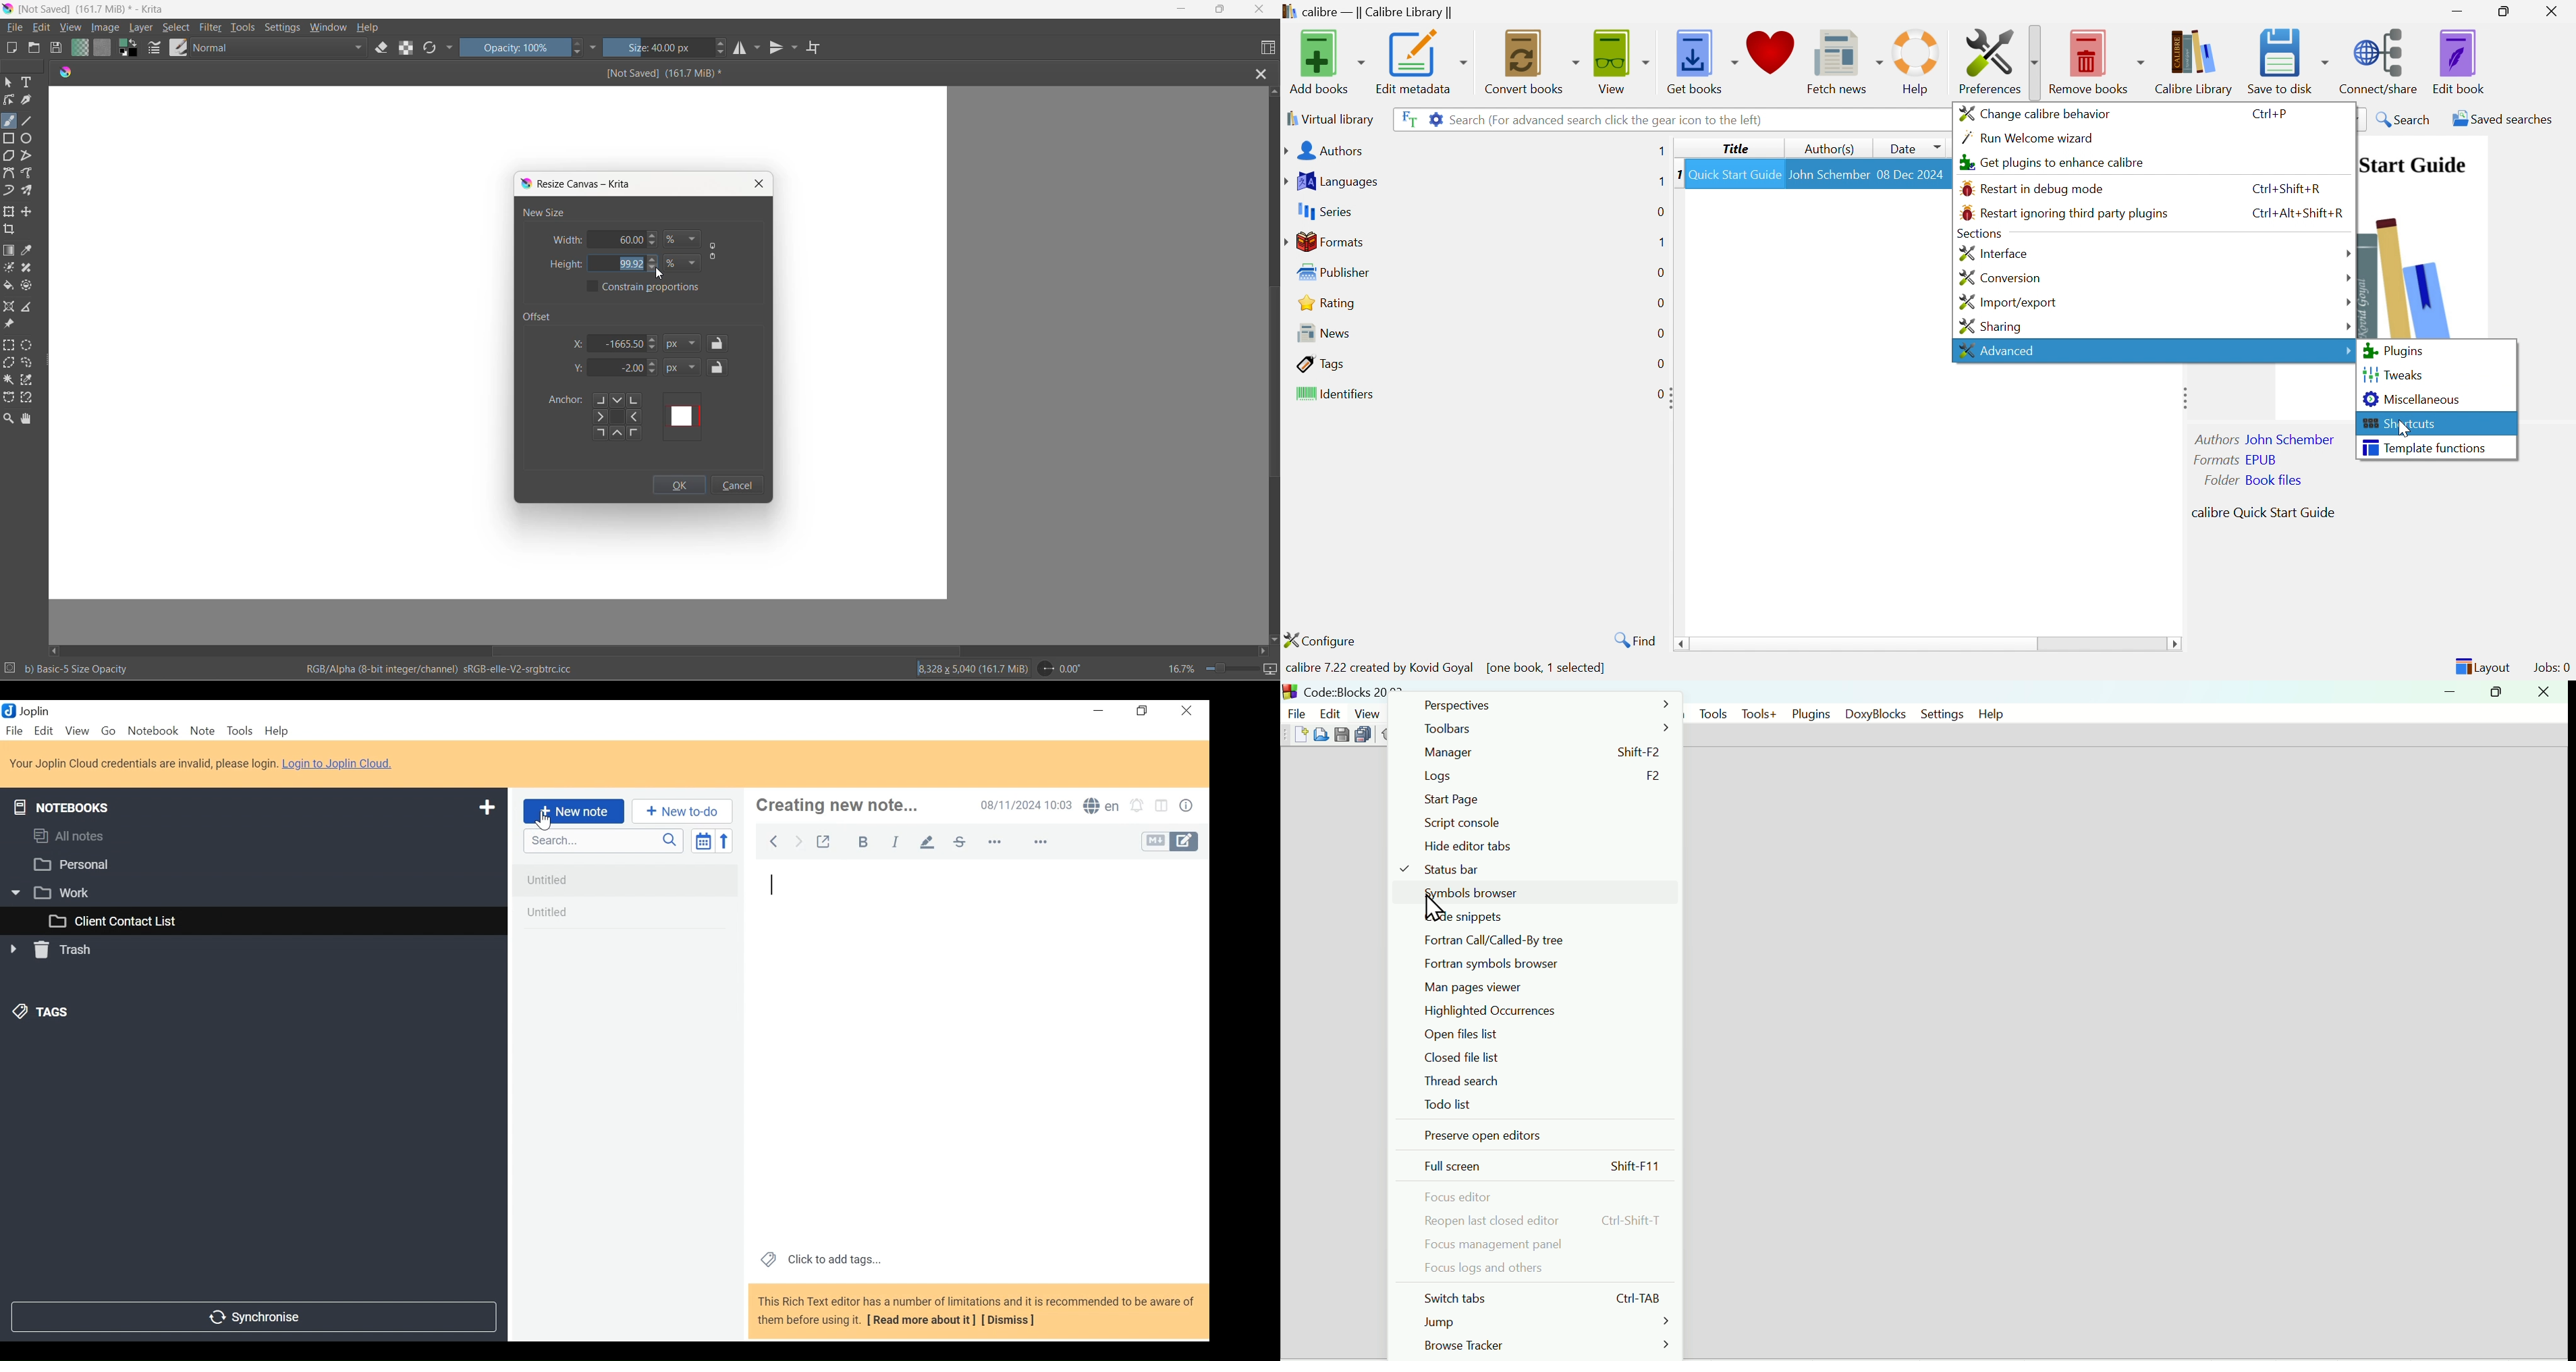 This screenshot has width=2576, height=1372. Describe the element at coordinates (627, 914) in the screenshot. I see `Untitled` at that location.